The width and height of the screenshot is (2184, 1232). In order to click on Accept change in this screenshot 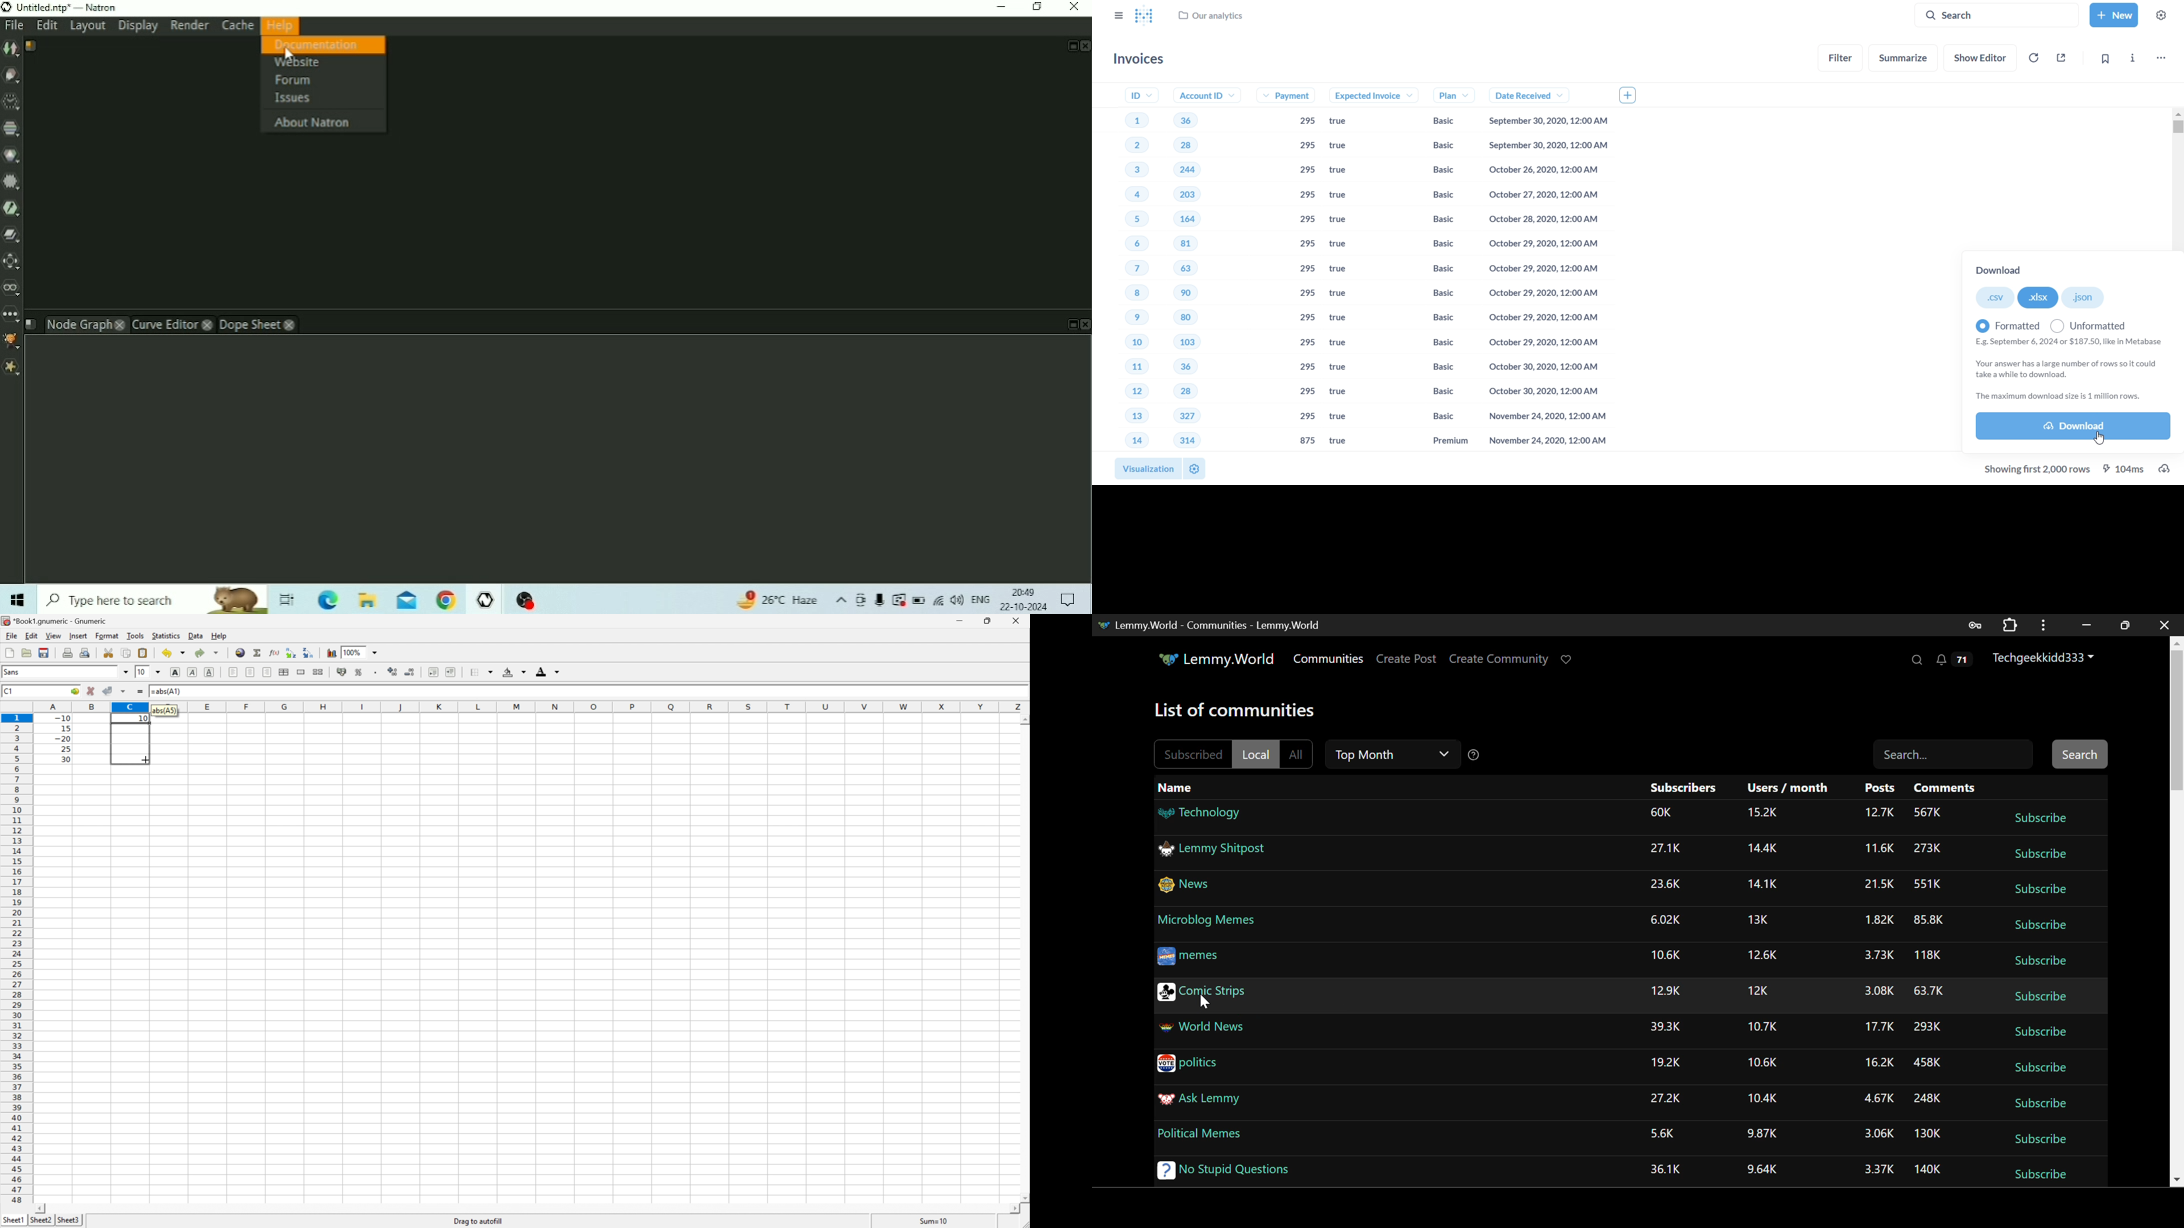, I will do `click(108, 691)`.